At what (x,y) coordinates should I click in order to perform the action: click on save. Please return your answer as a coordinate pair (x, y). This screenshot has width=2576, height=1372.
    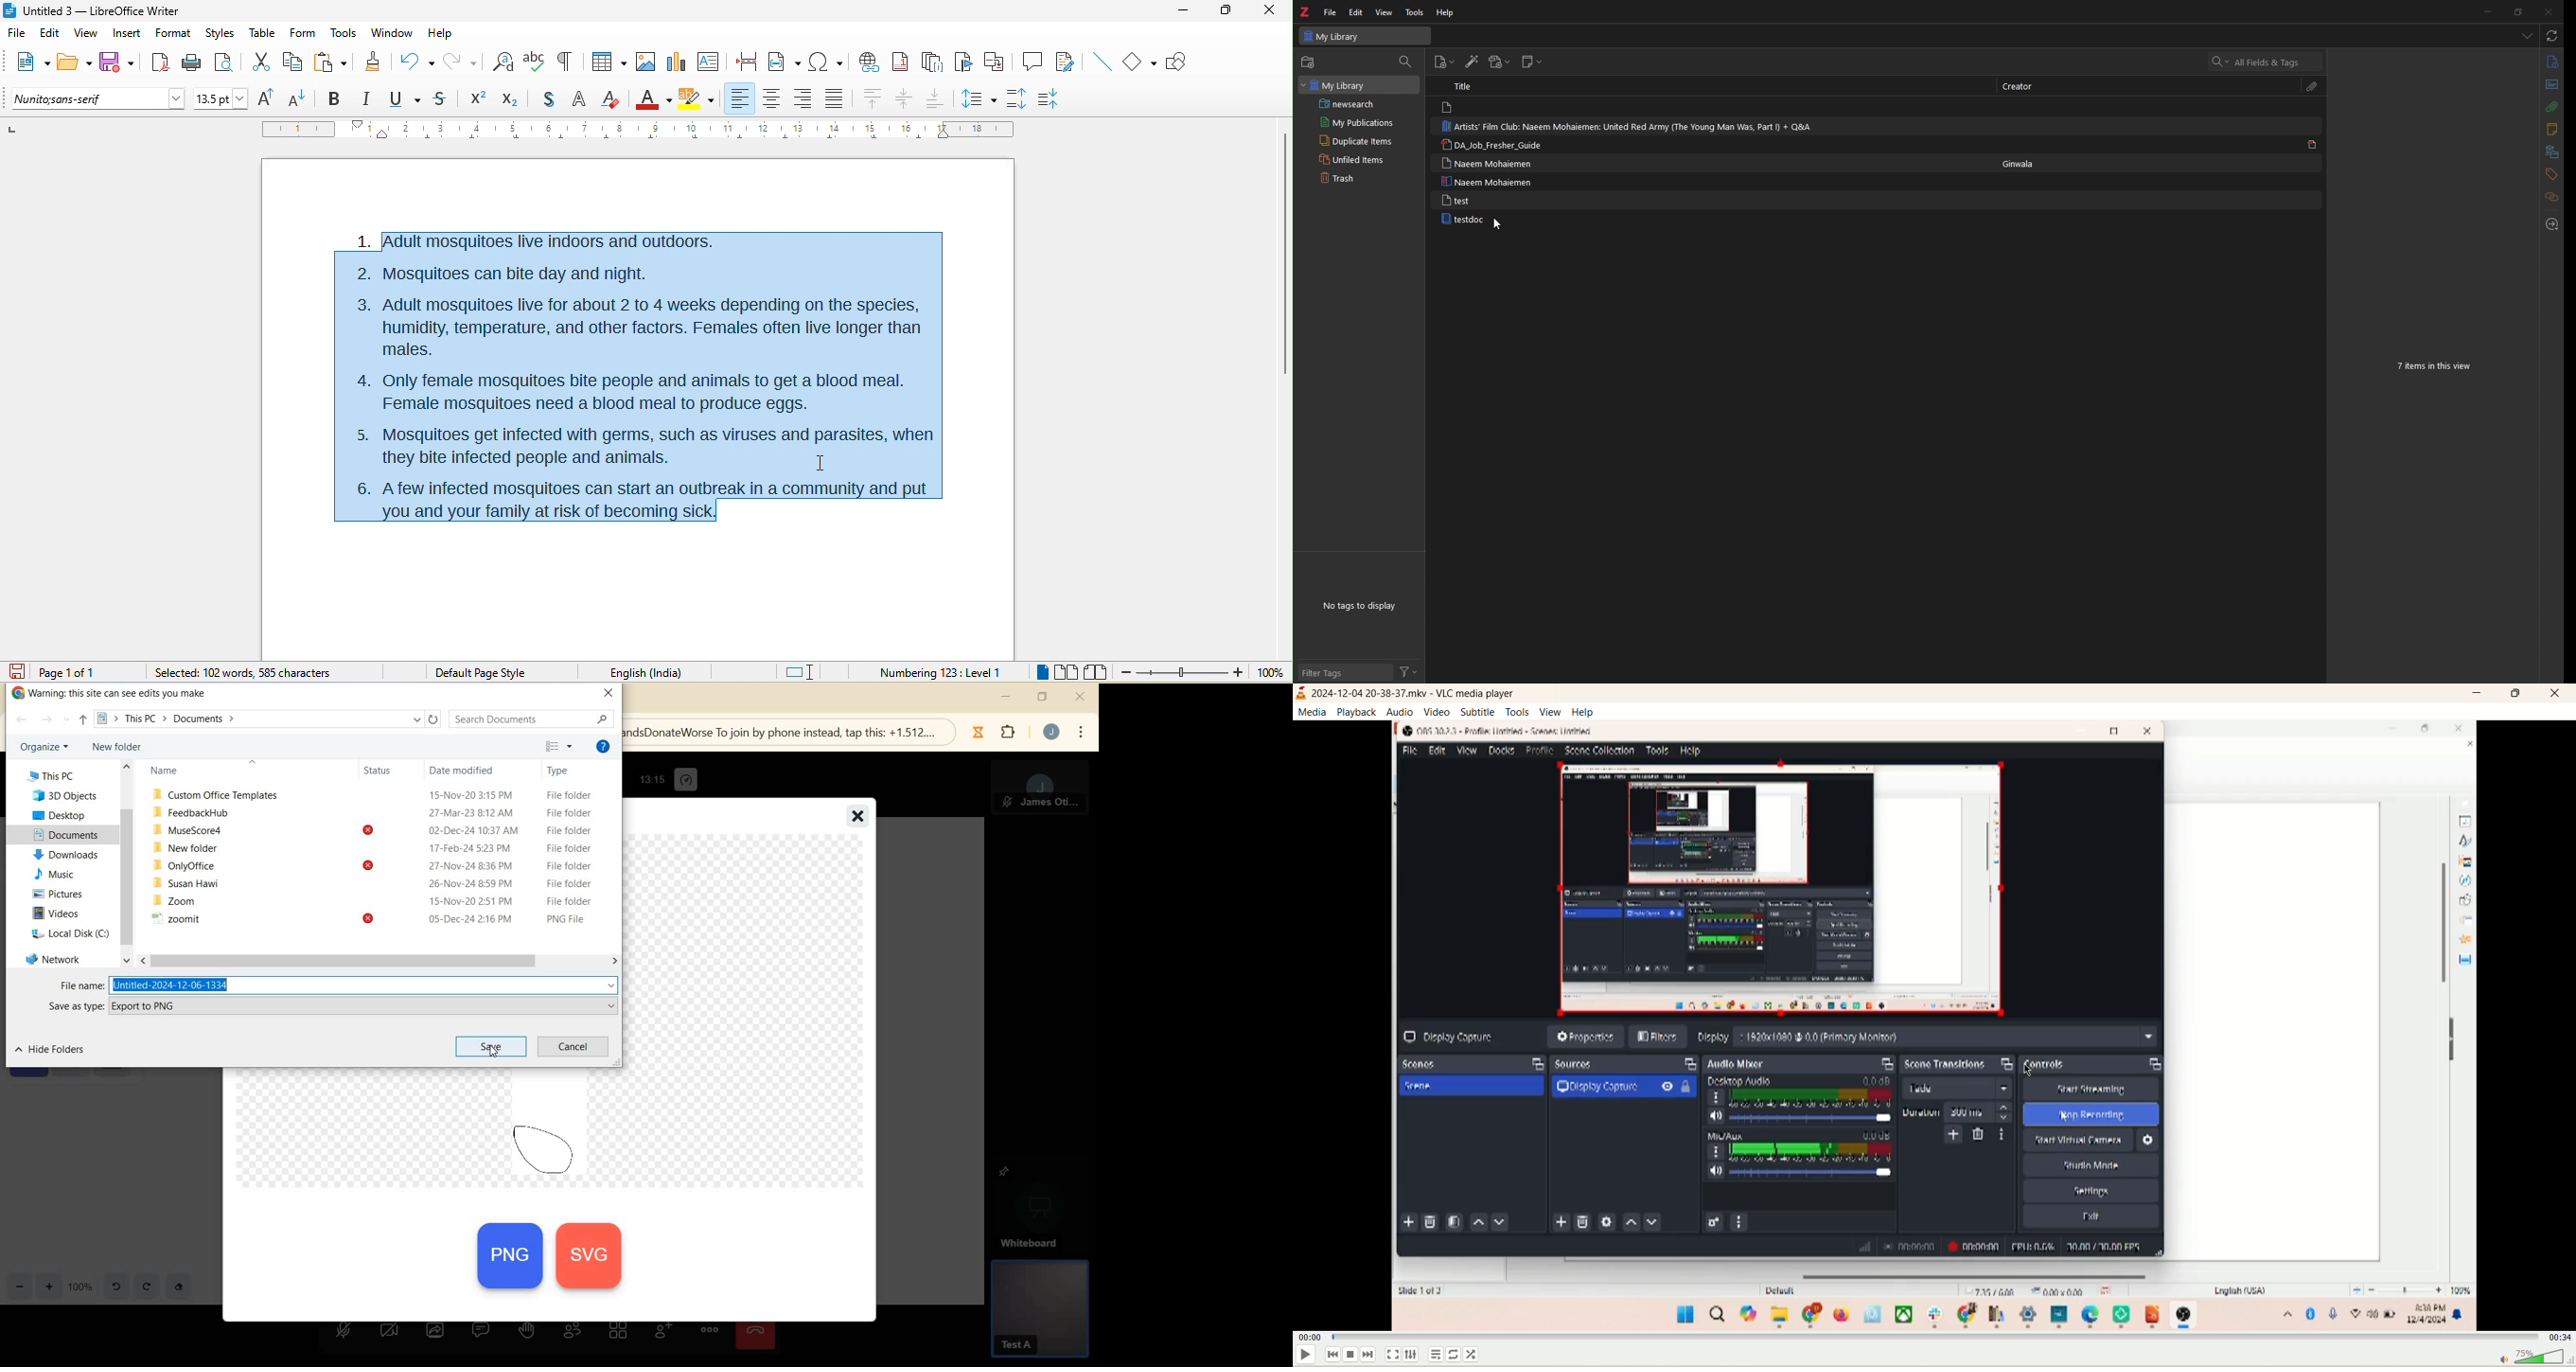
    Looking at the image, I should click on (116, 60).